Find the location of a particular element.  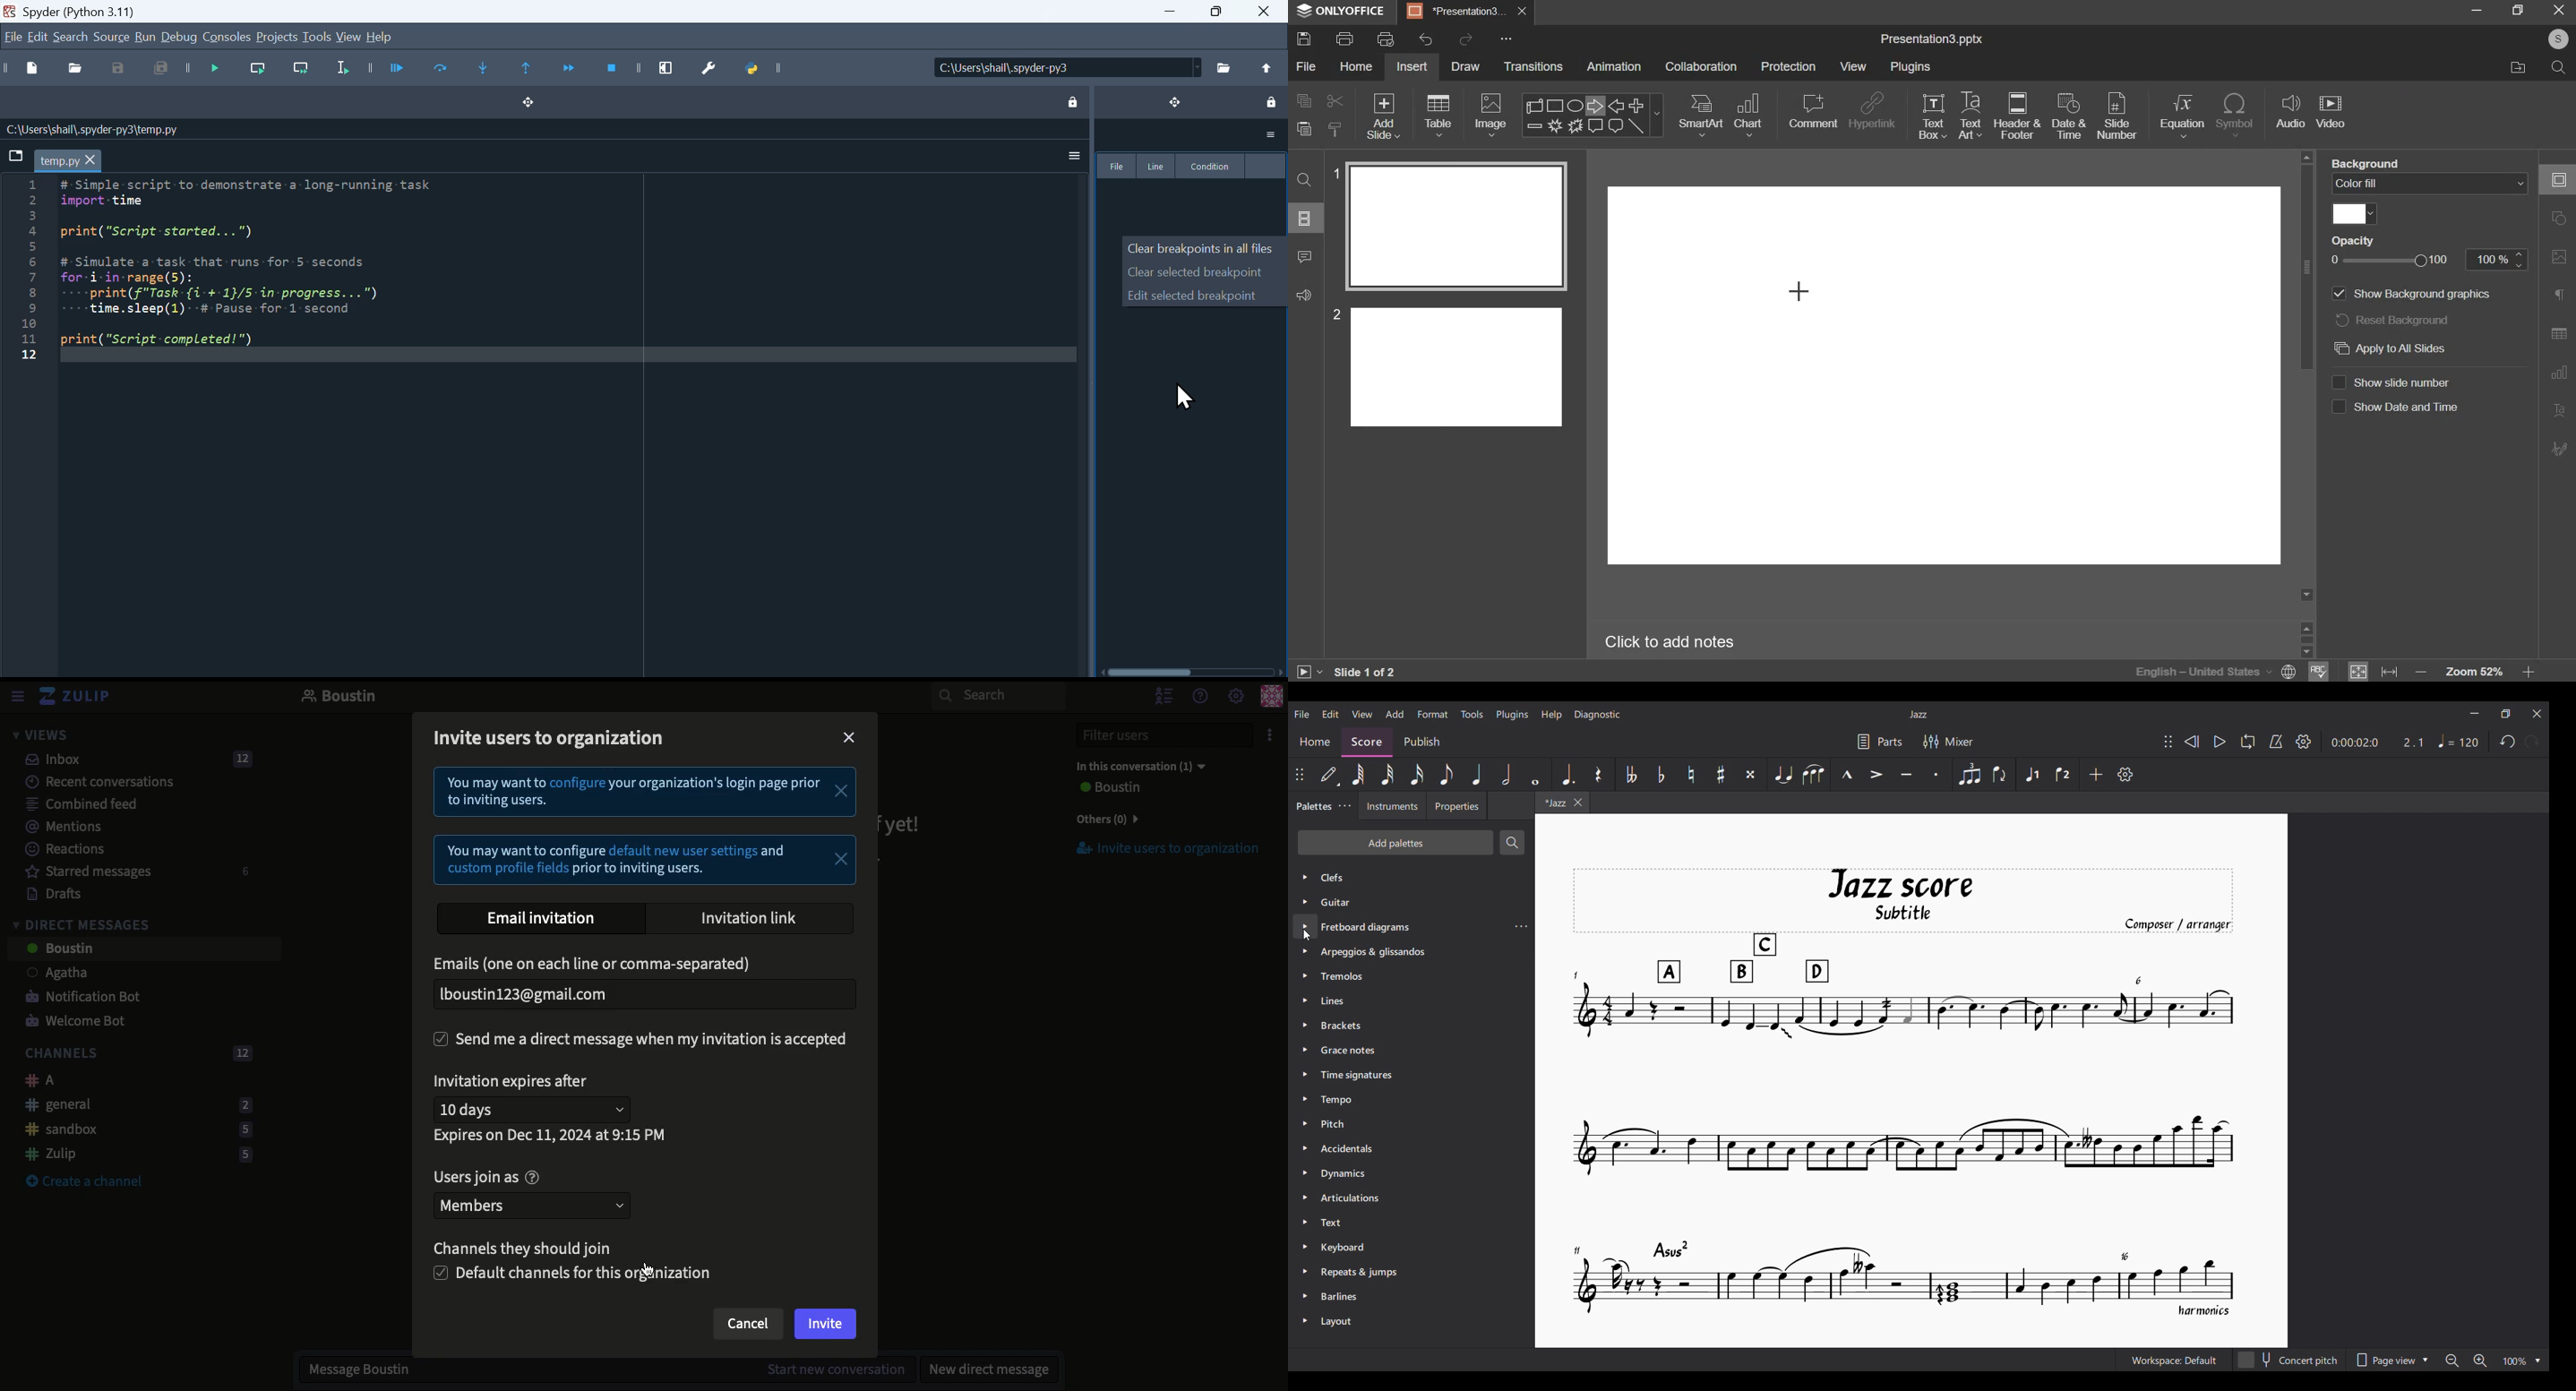

save is located at coordinates (125, 71).